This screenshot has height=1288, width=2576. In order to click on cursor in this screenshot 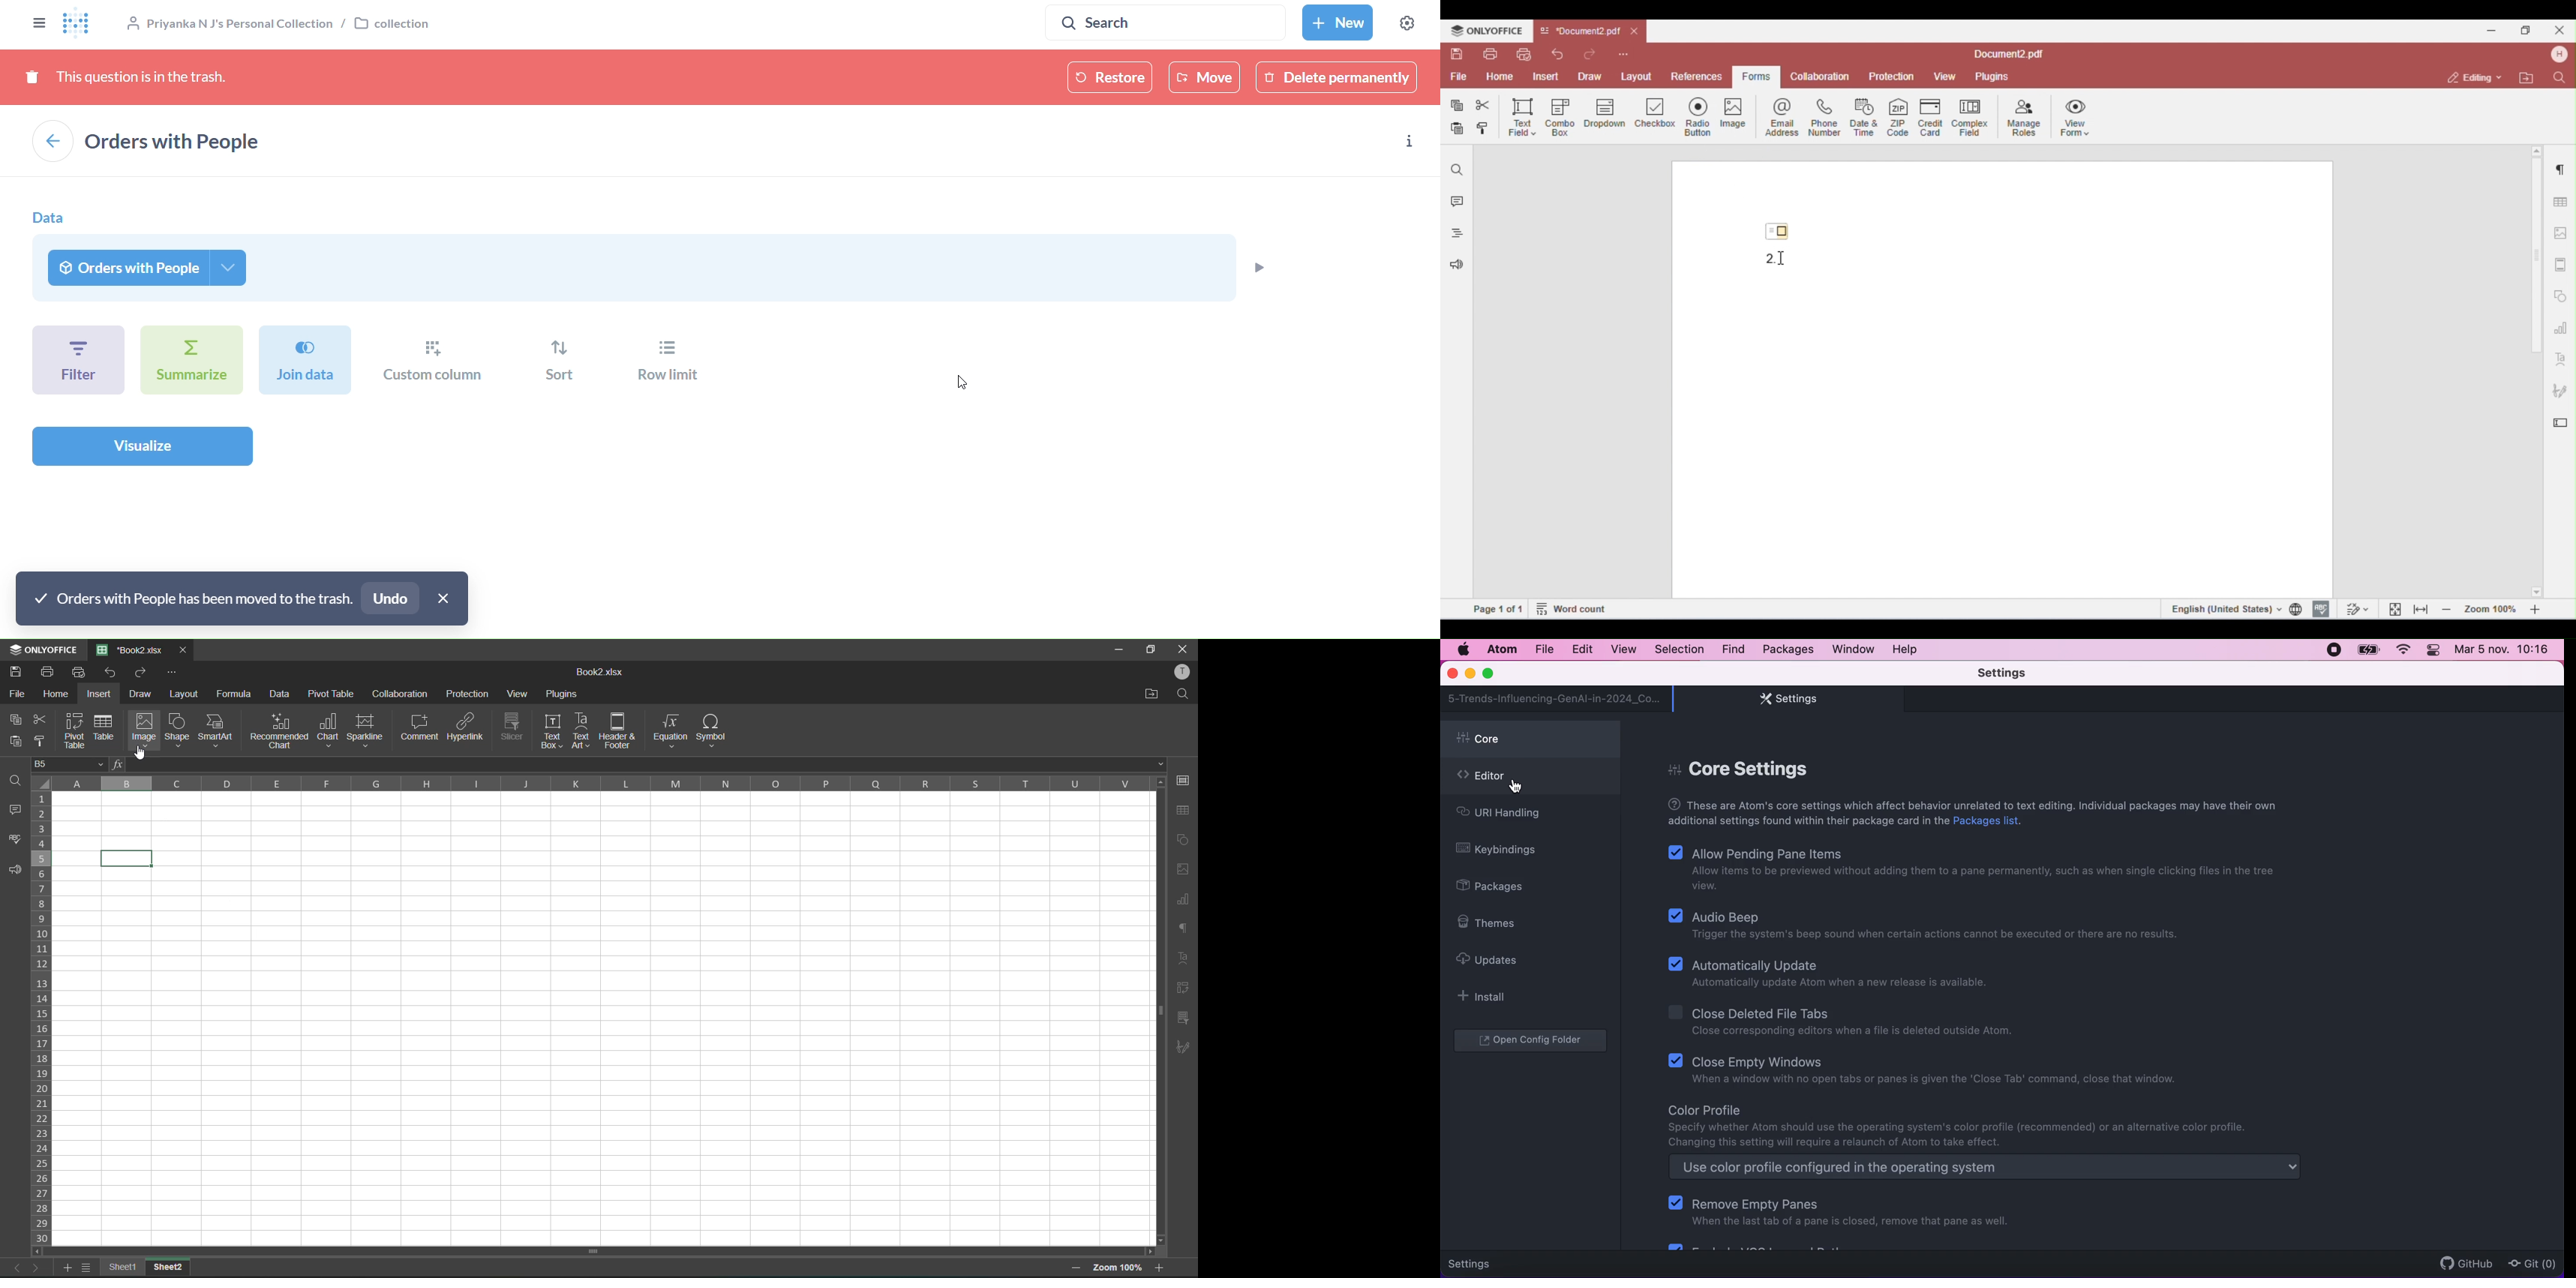, I will do `click(1517, 785)`.